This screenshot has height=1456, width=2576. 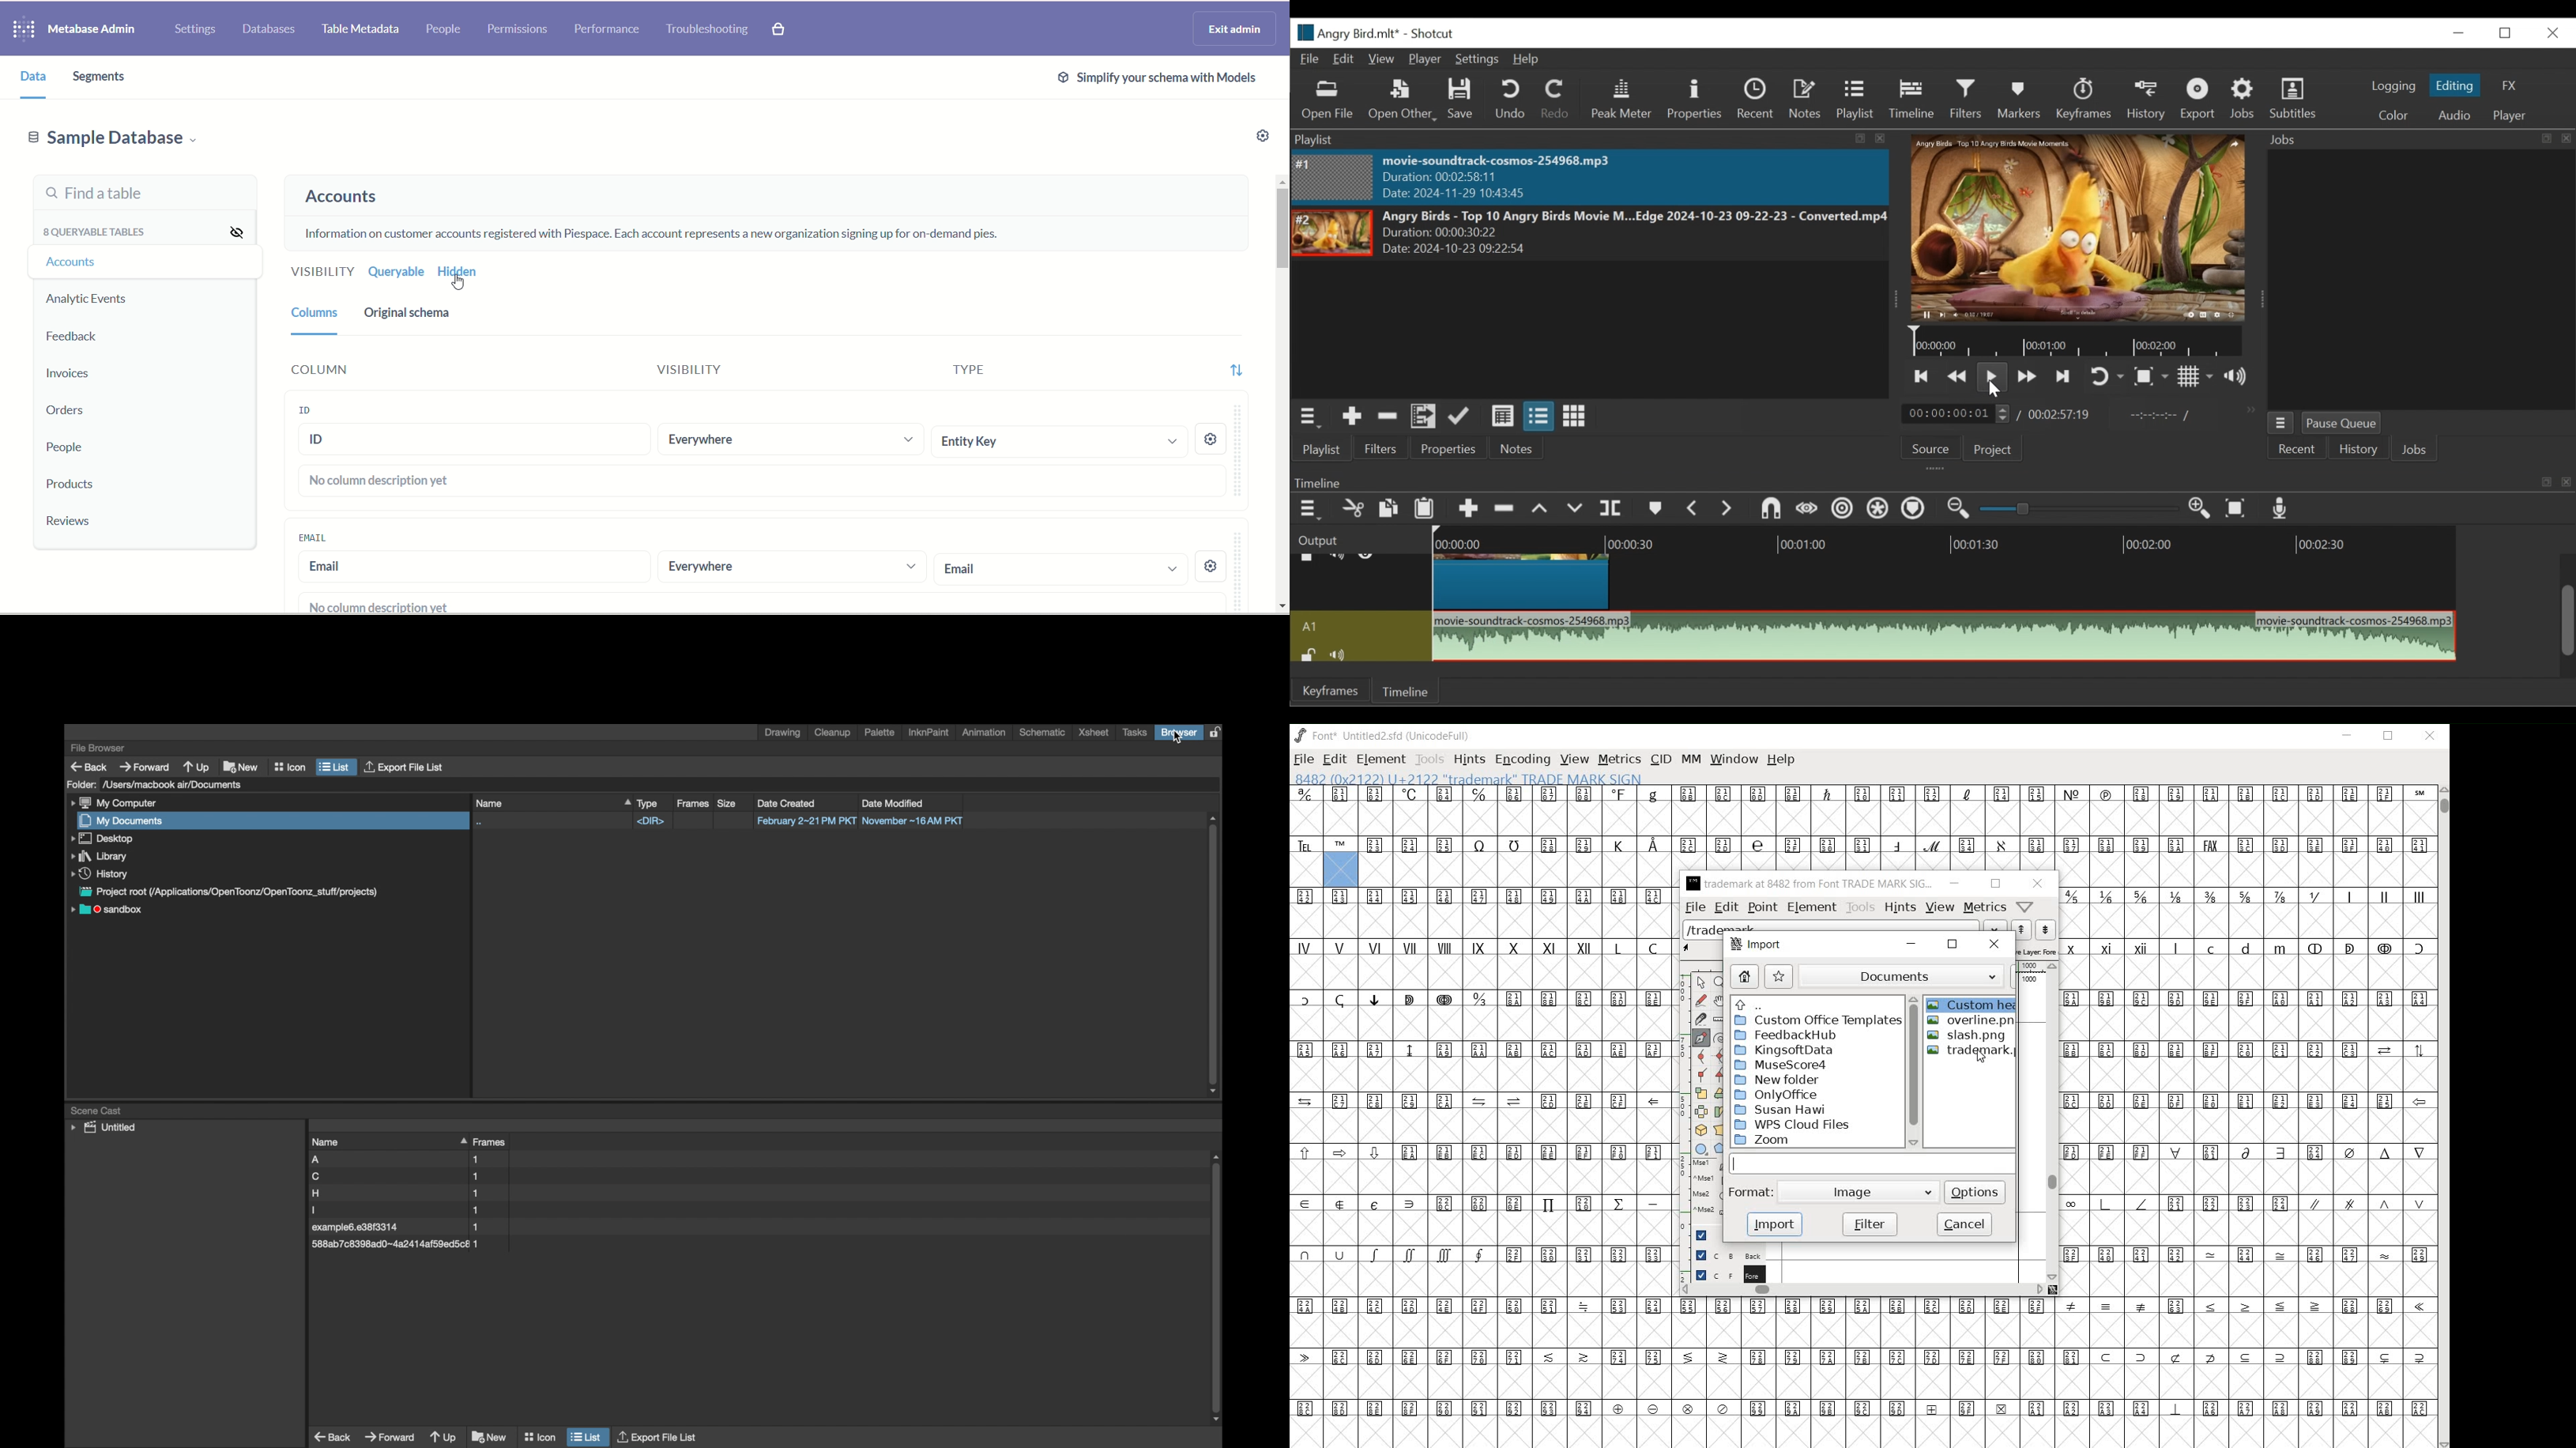 I want to click on performance, so click(x=607, y=31).